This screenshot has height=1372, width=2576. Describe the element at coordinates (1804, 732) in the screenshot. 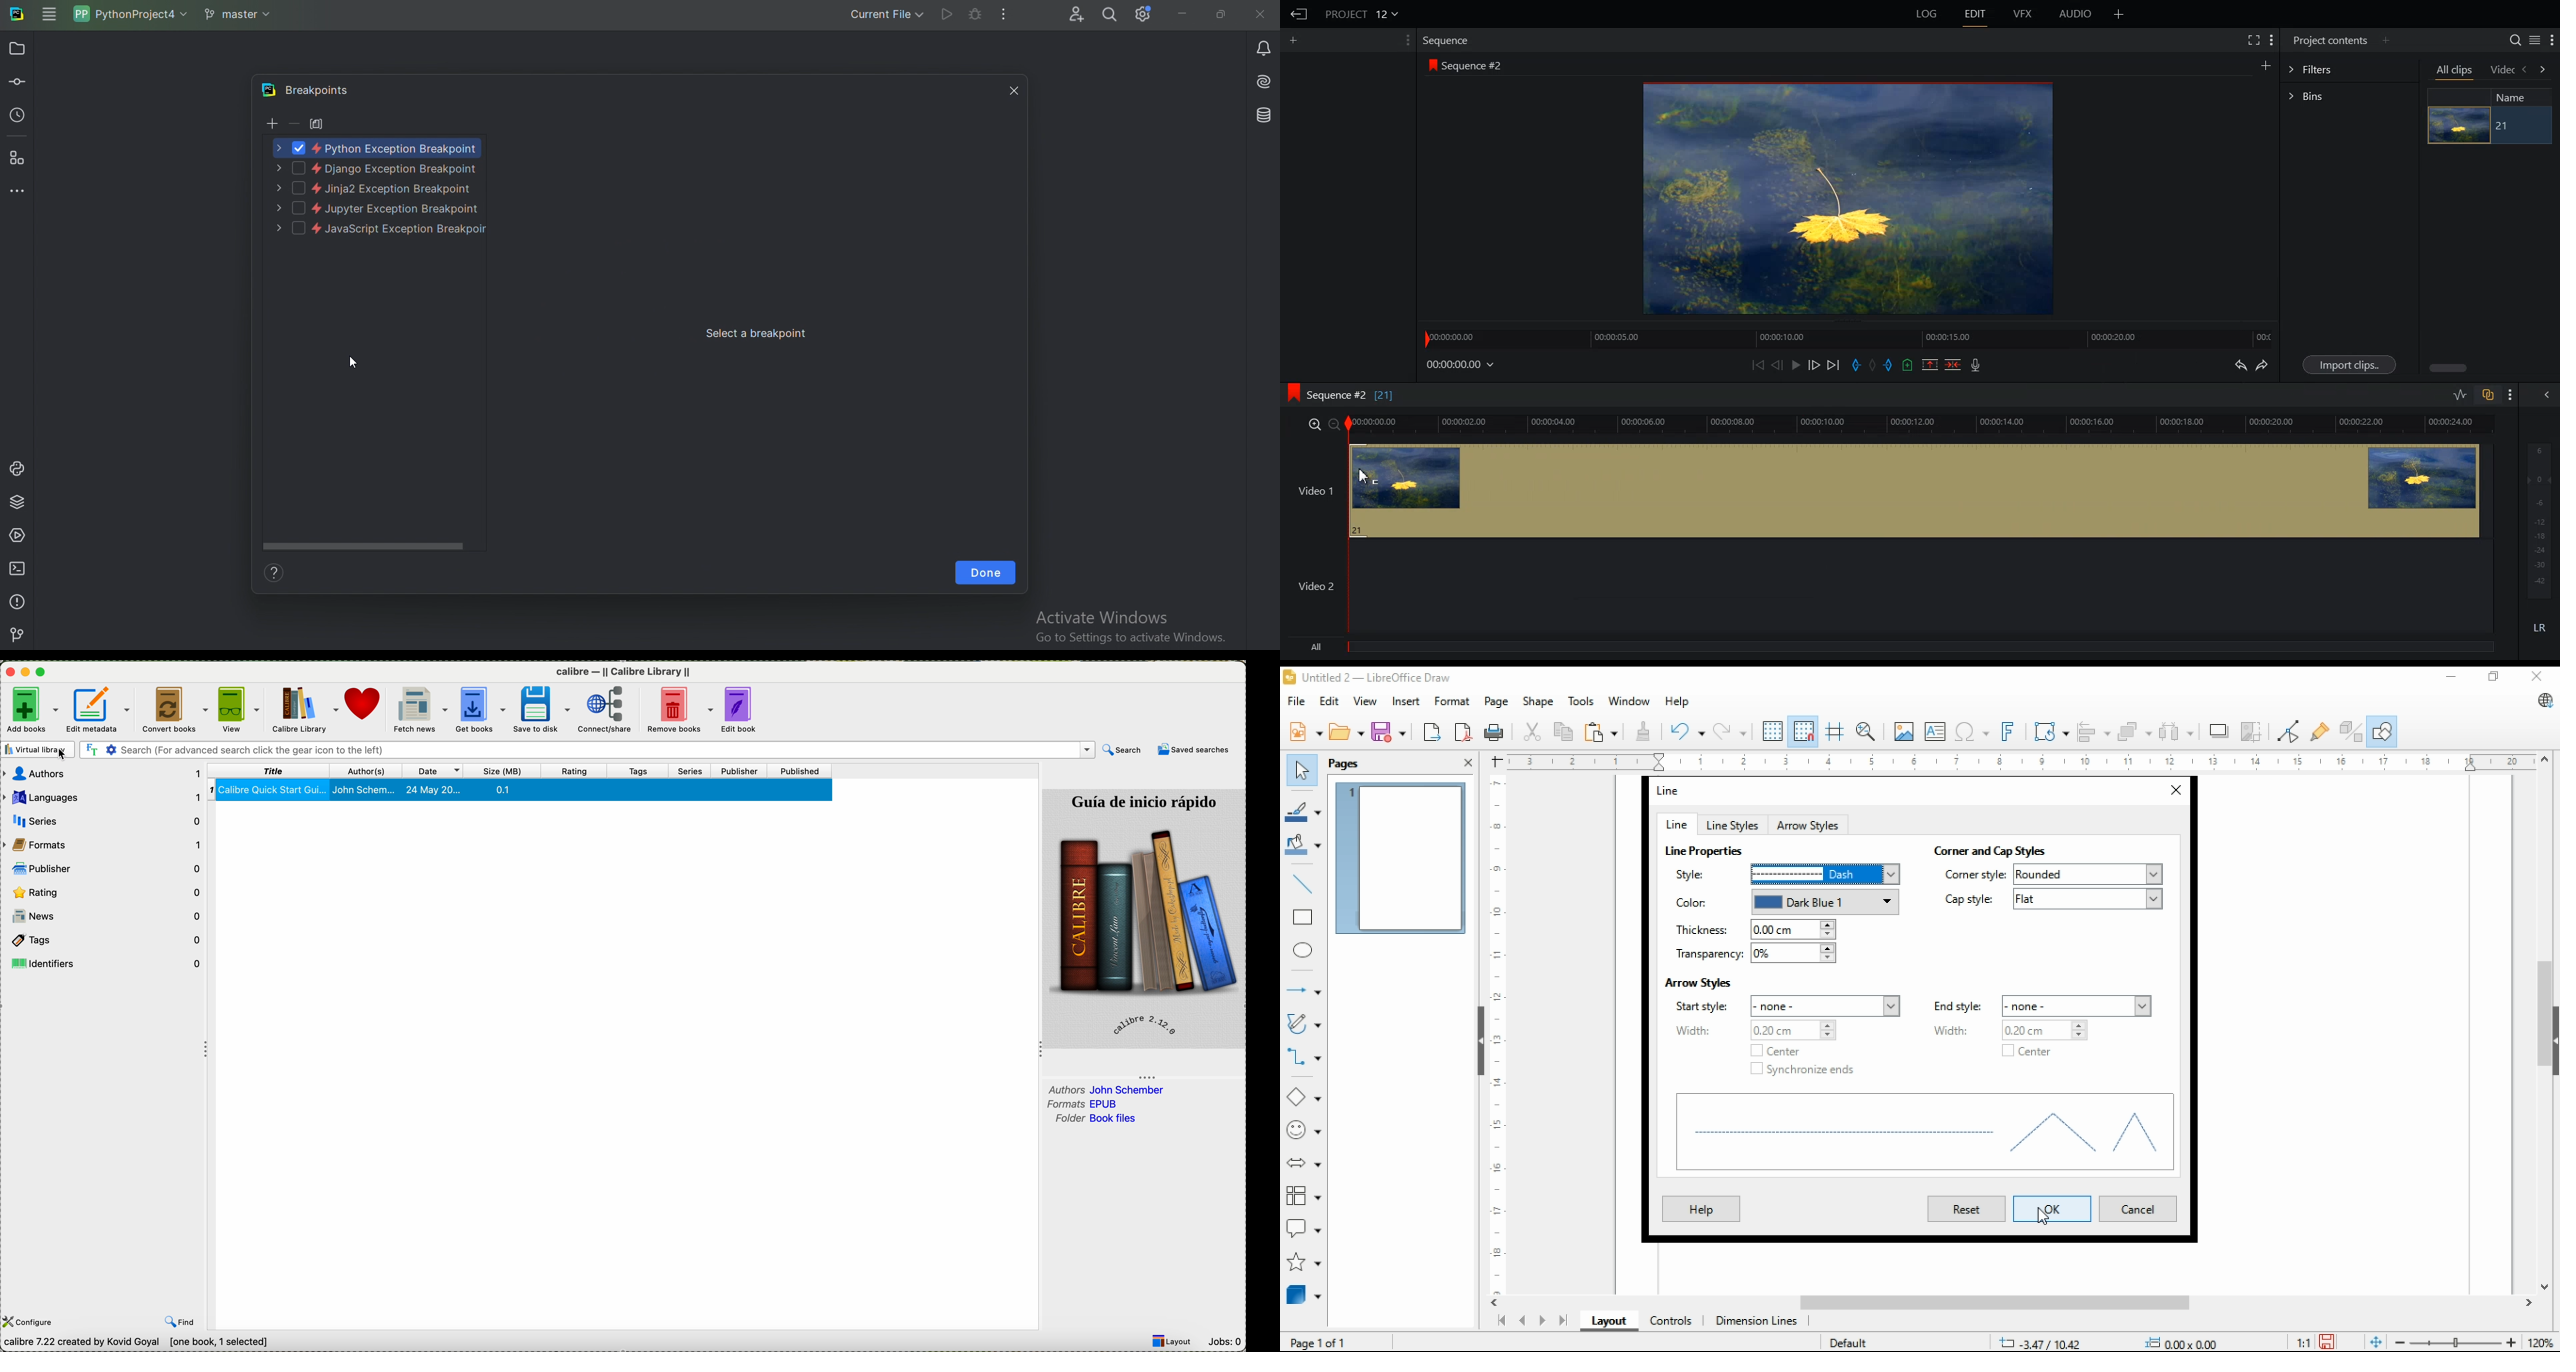

I see `snap to grids` at that location.